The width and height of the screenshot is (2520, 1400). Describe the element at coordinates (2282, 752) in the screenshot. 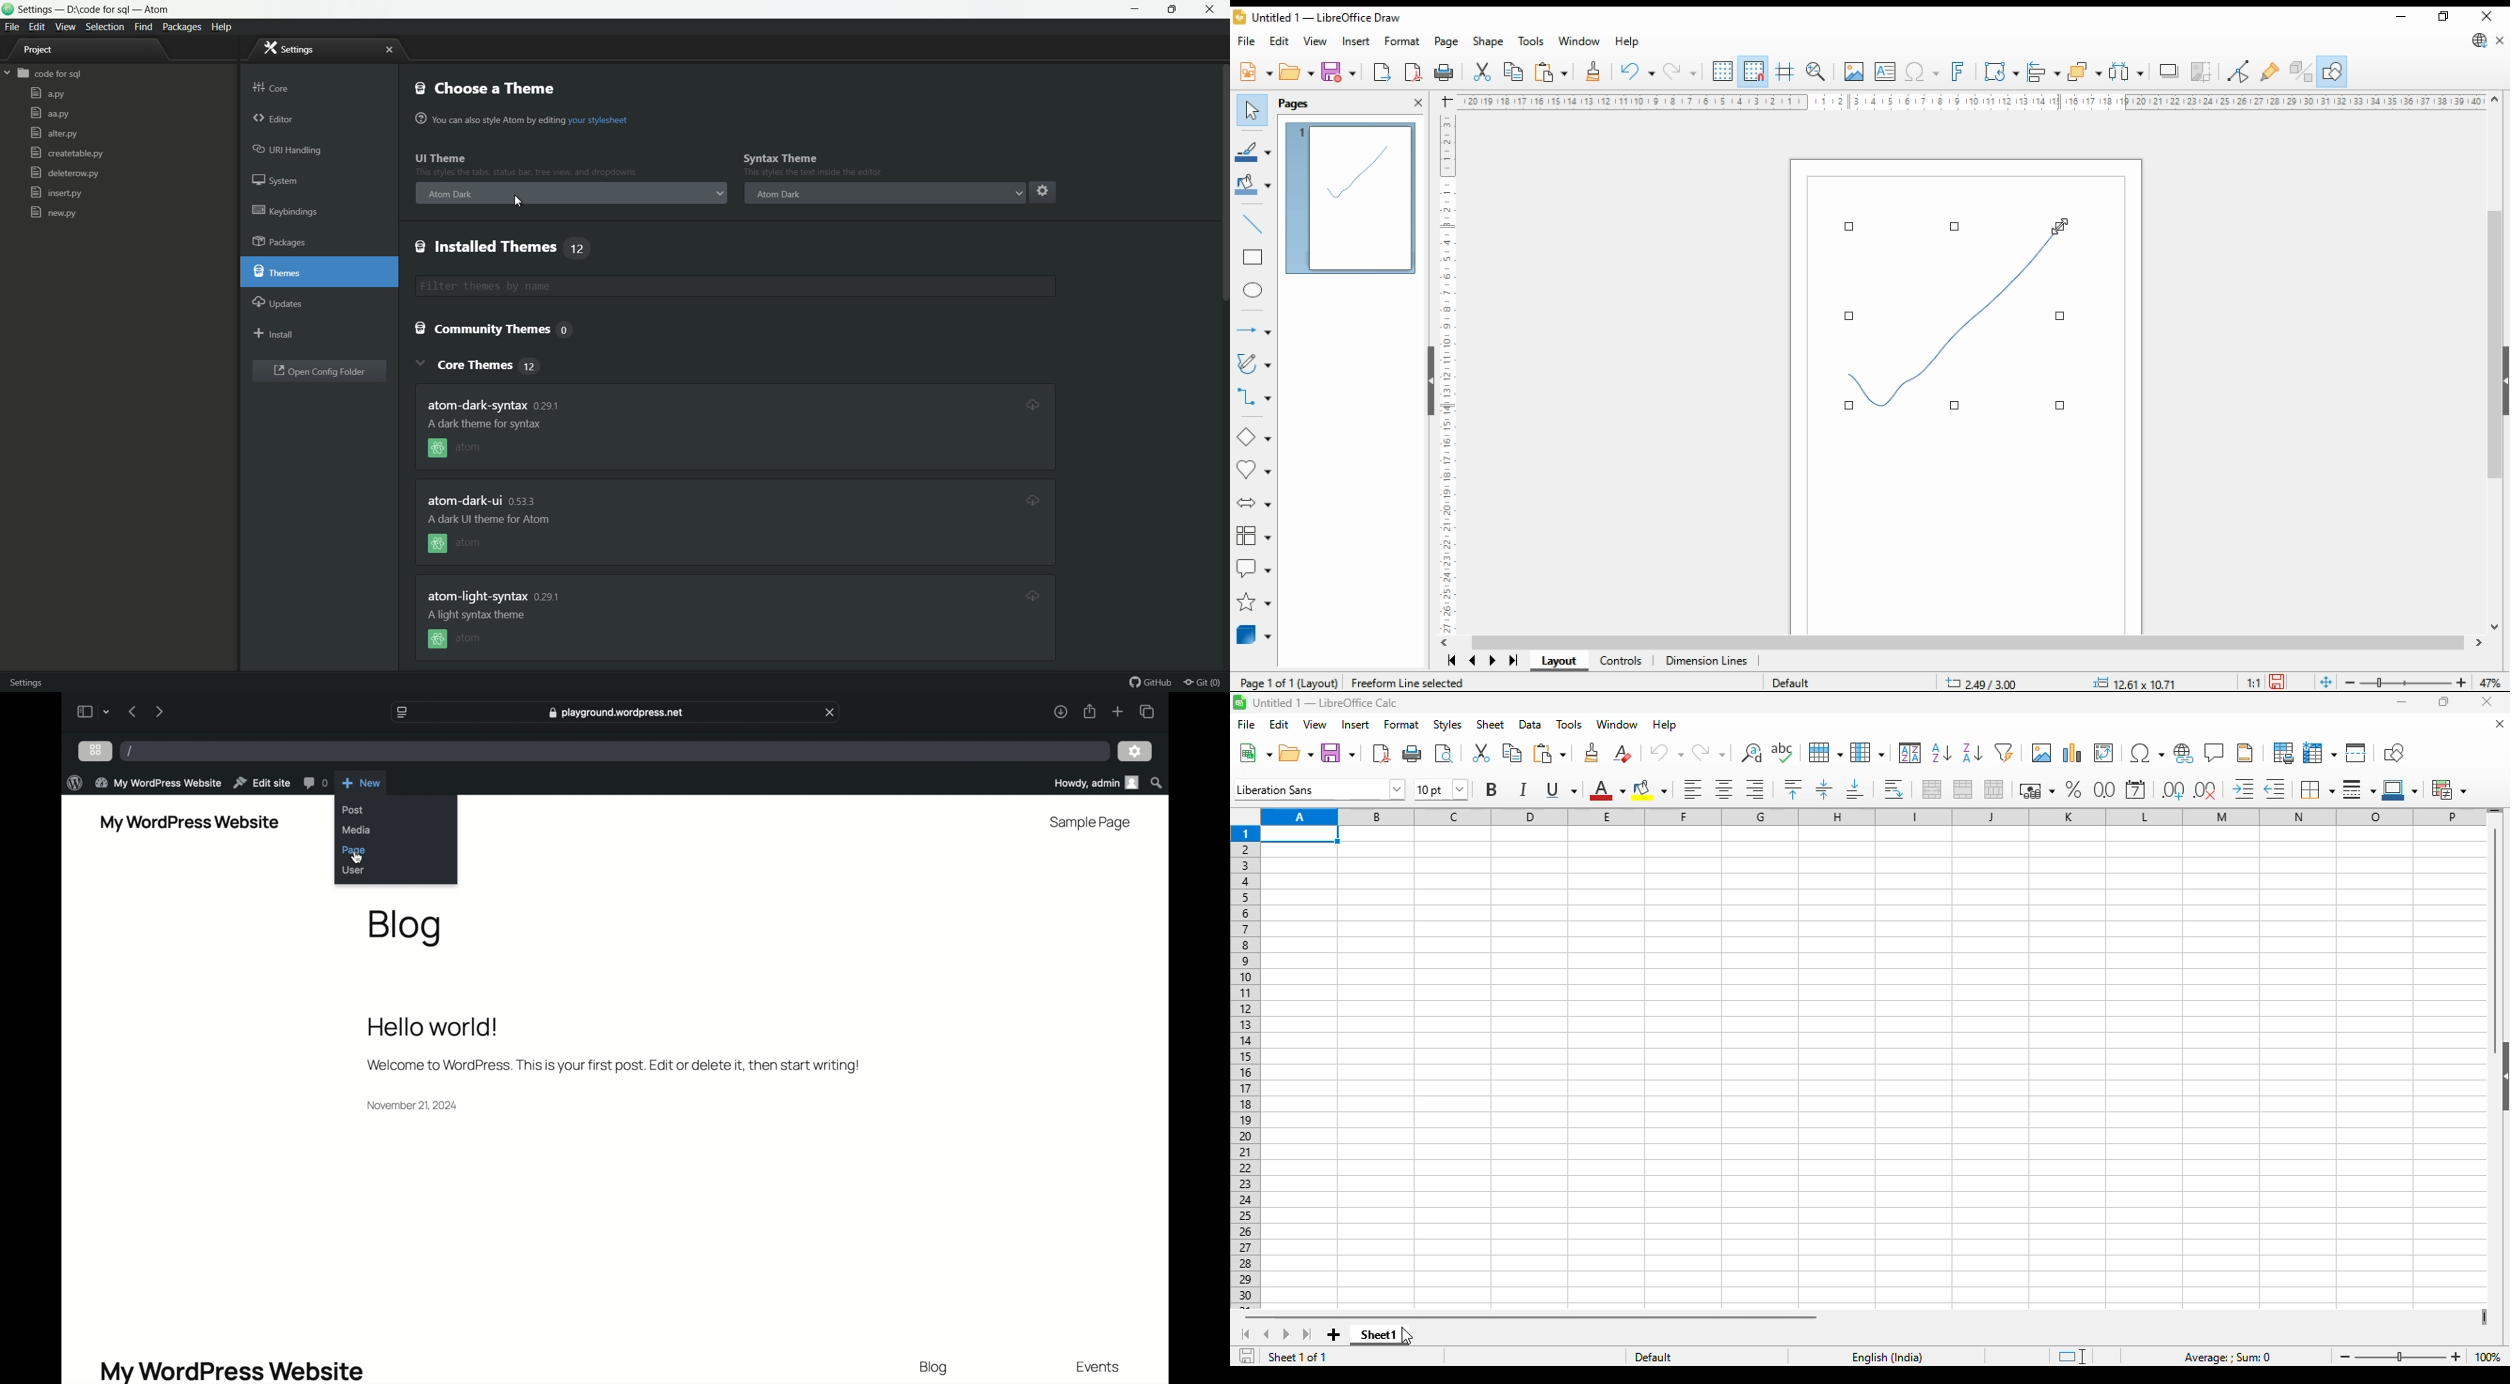

I see `define print area` at that location.